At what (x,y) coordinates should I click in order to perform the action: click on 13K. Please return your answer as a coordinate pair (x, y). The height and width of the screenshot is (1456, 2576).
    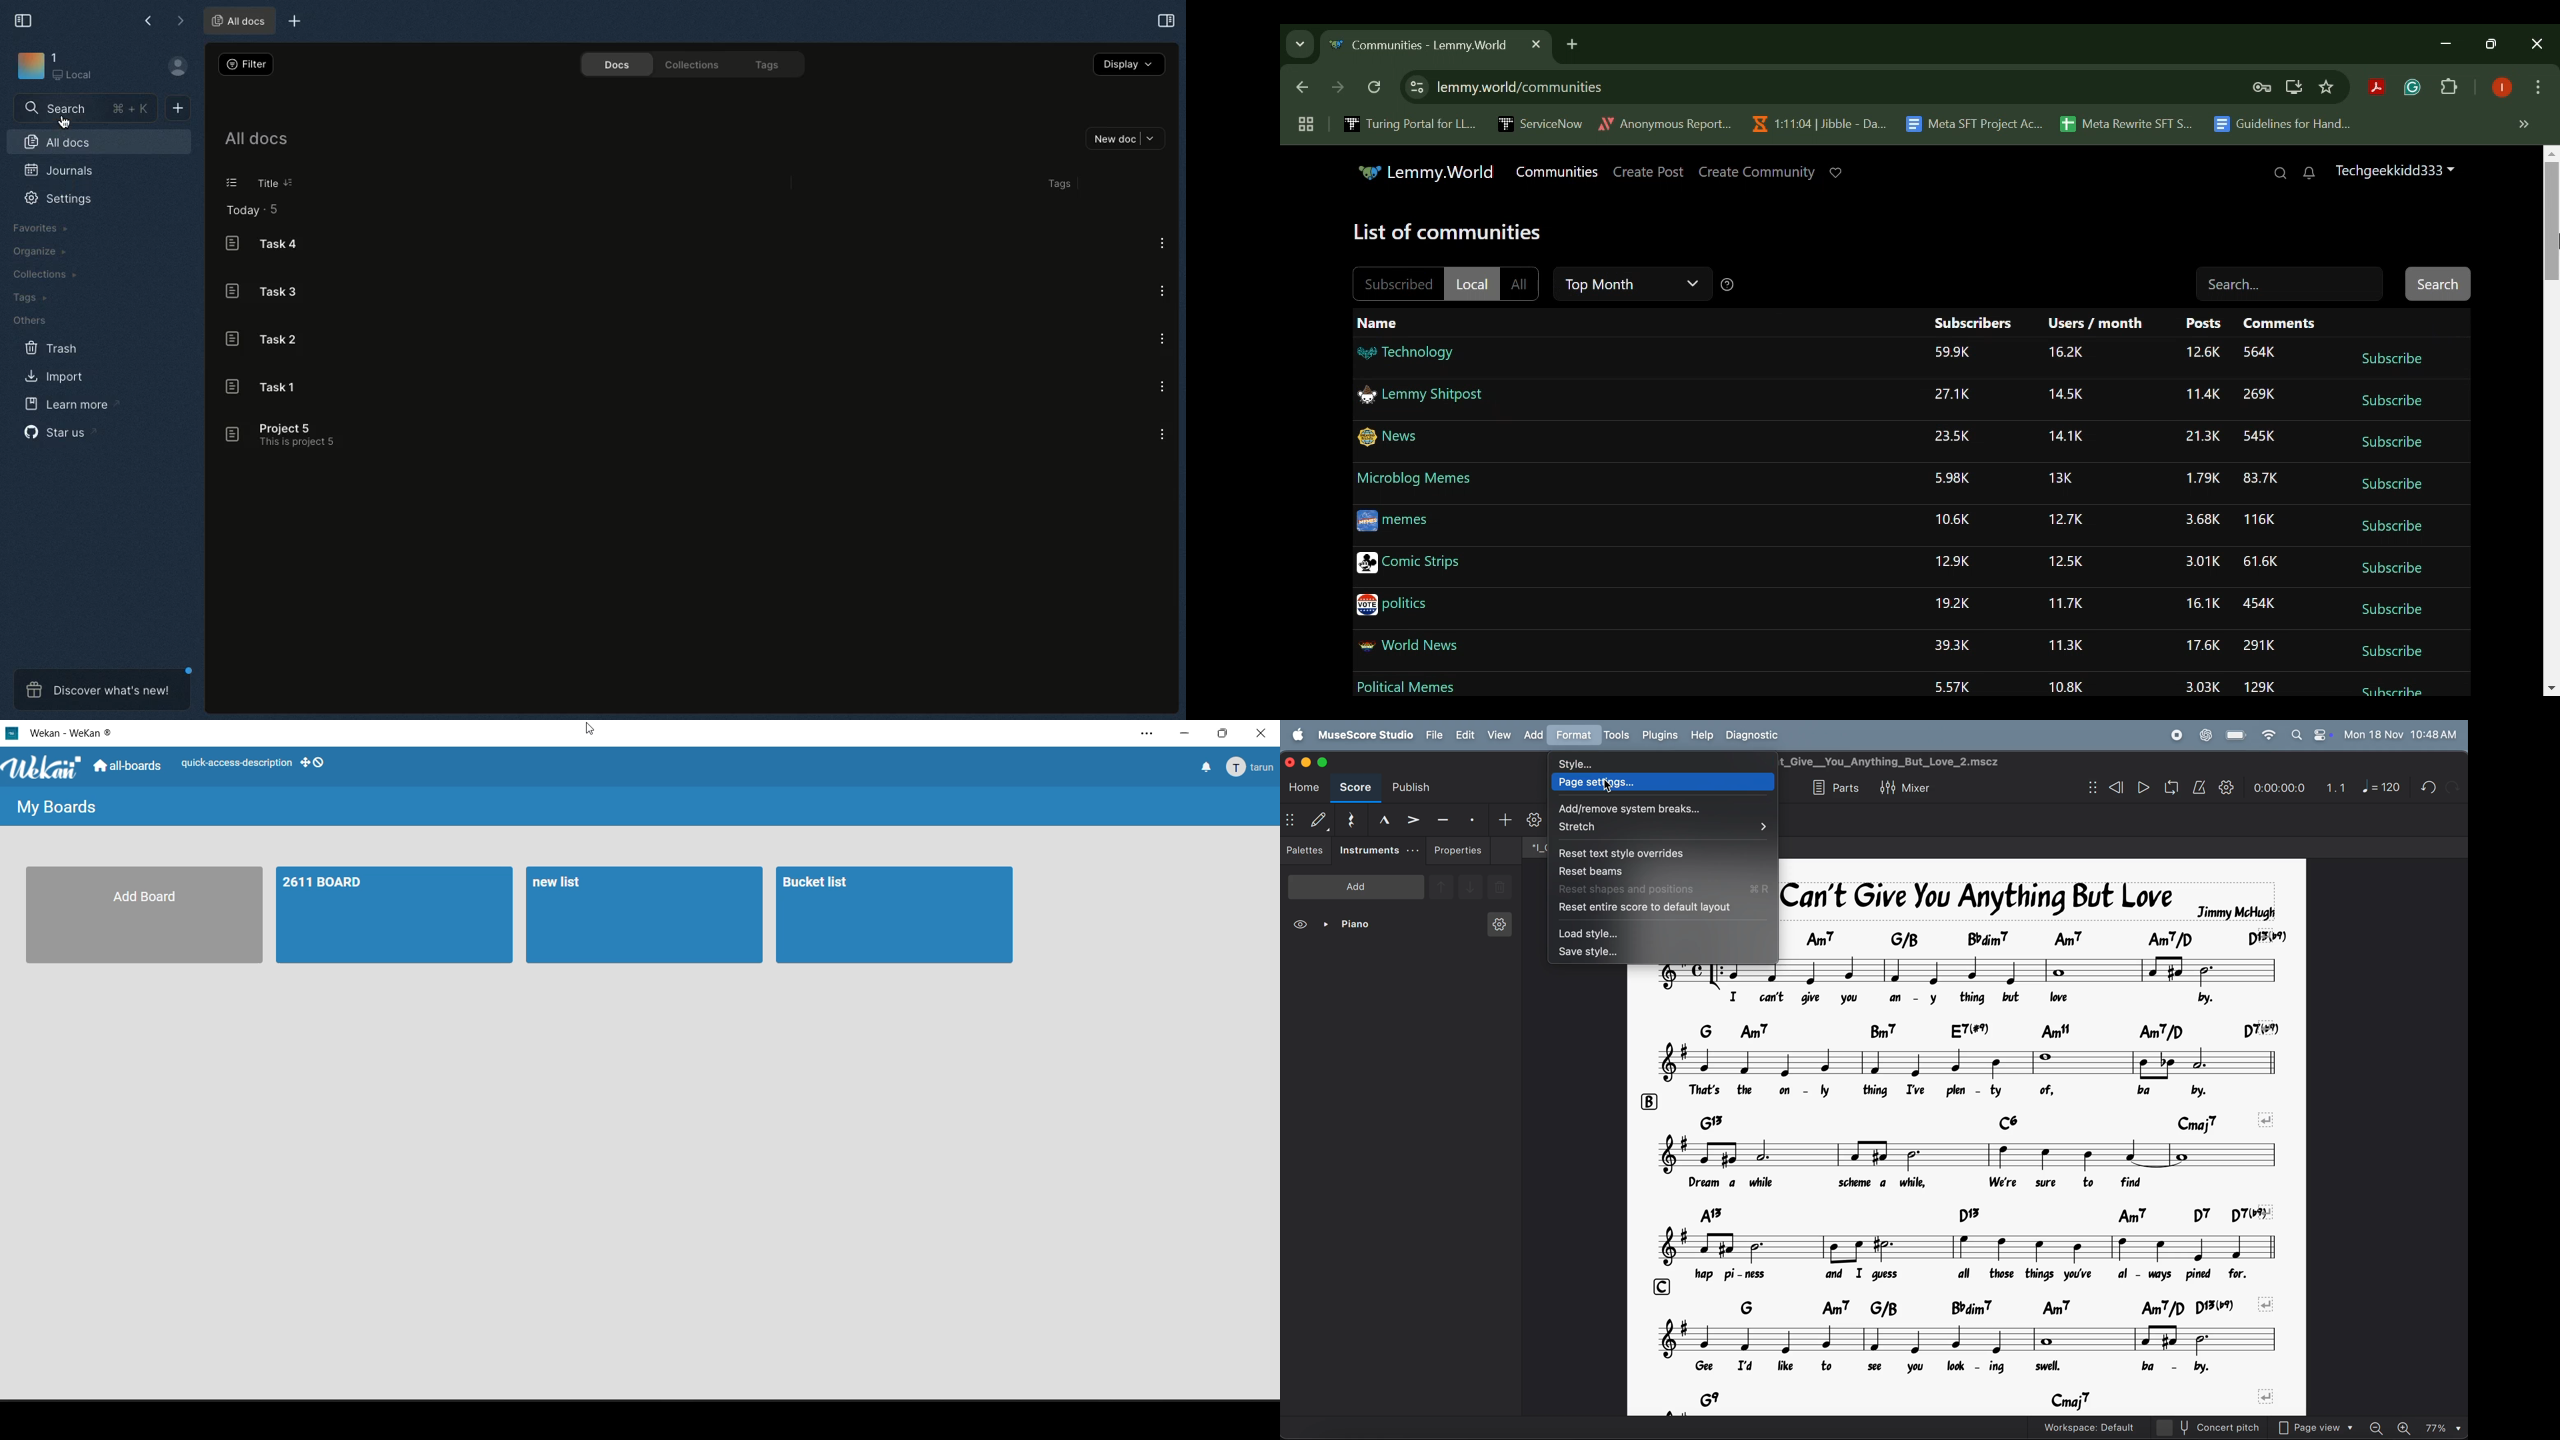
    Looking at the image, I should click on (2062, 478).